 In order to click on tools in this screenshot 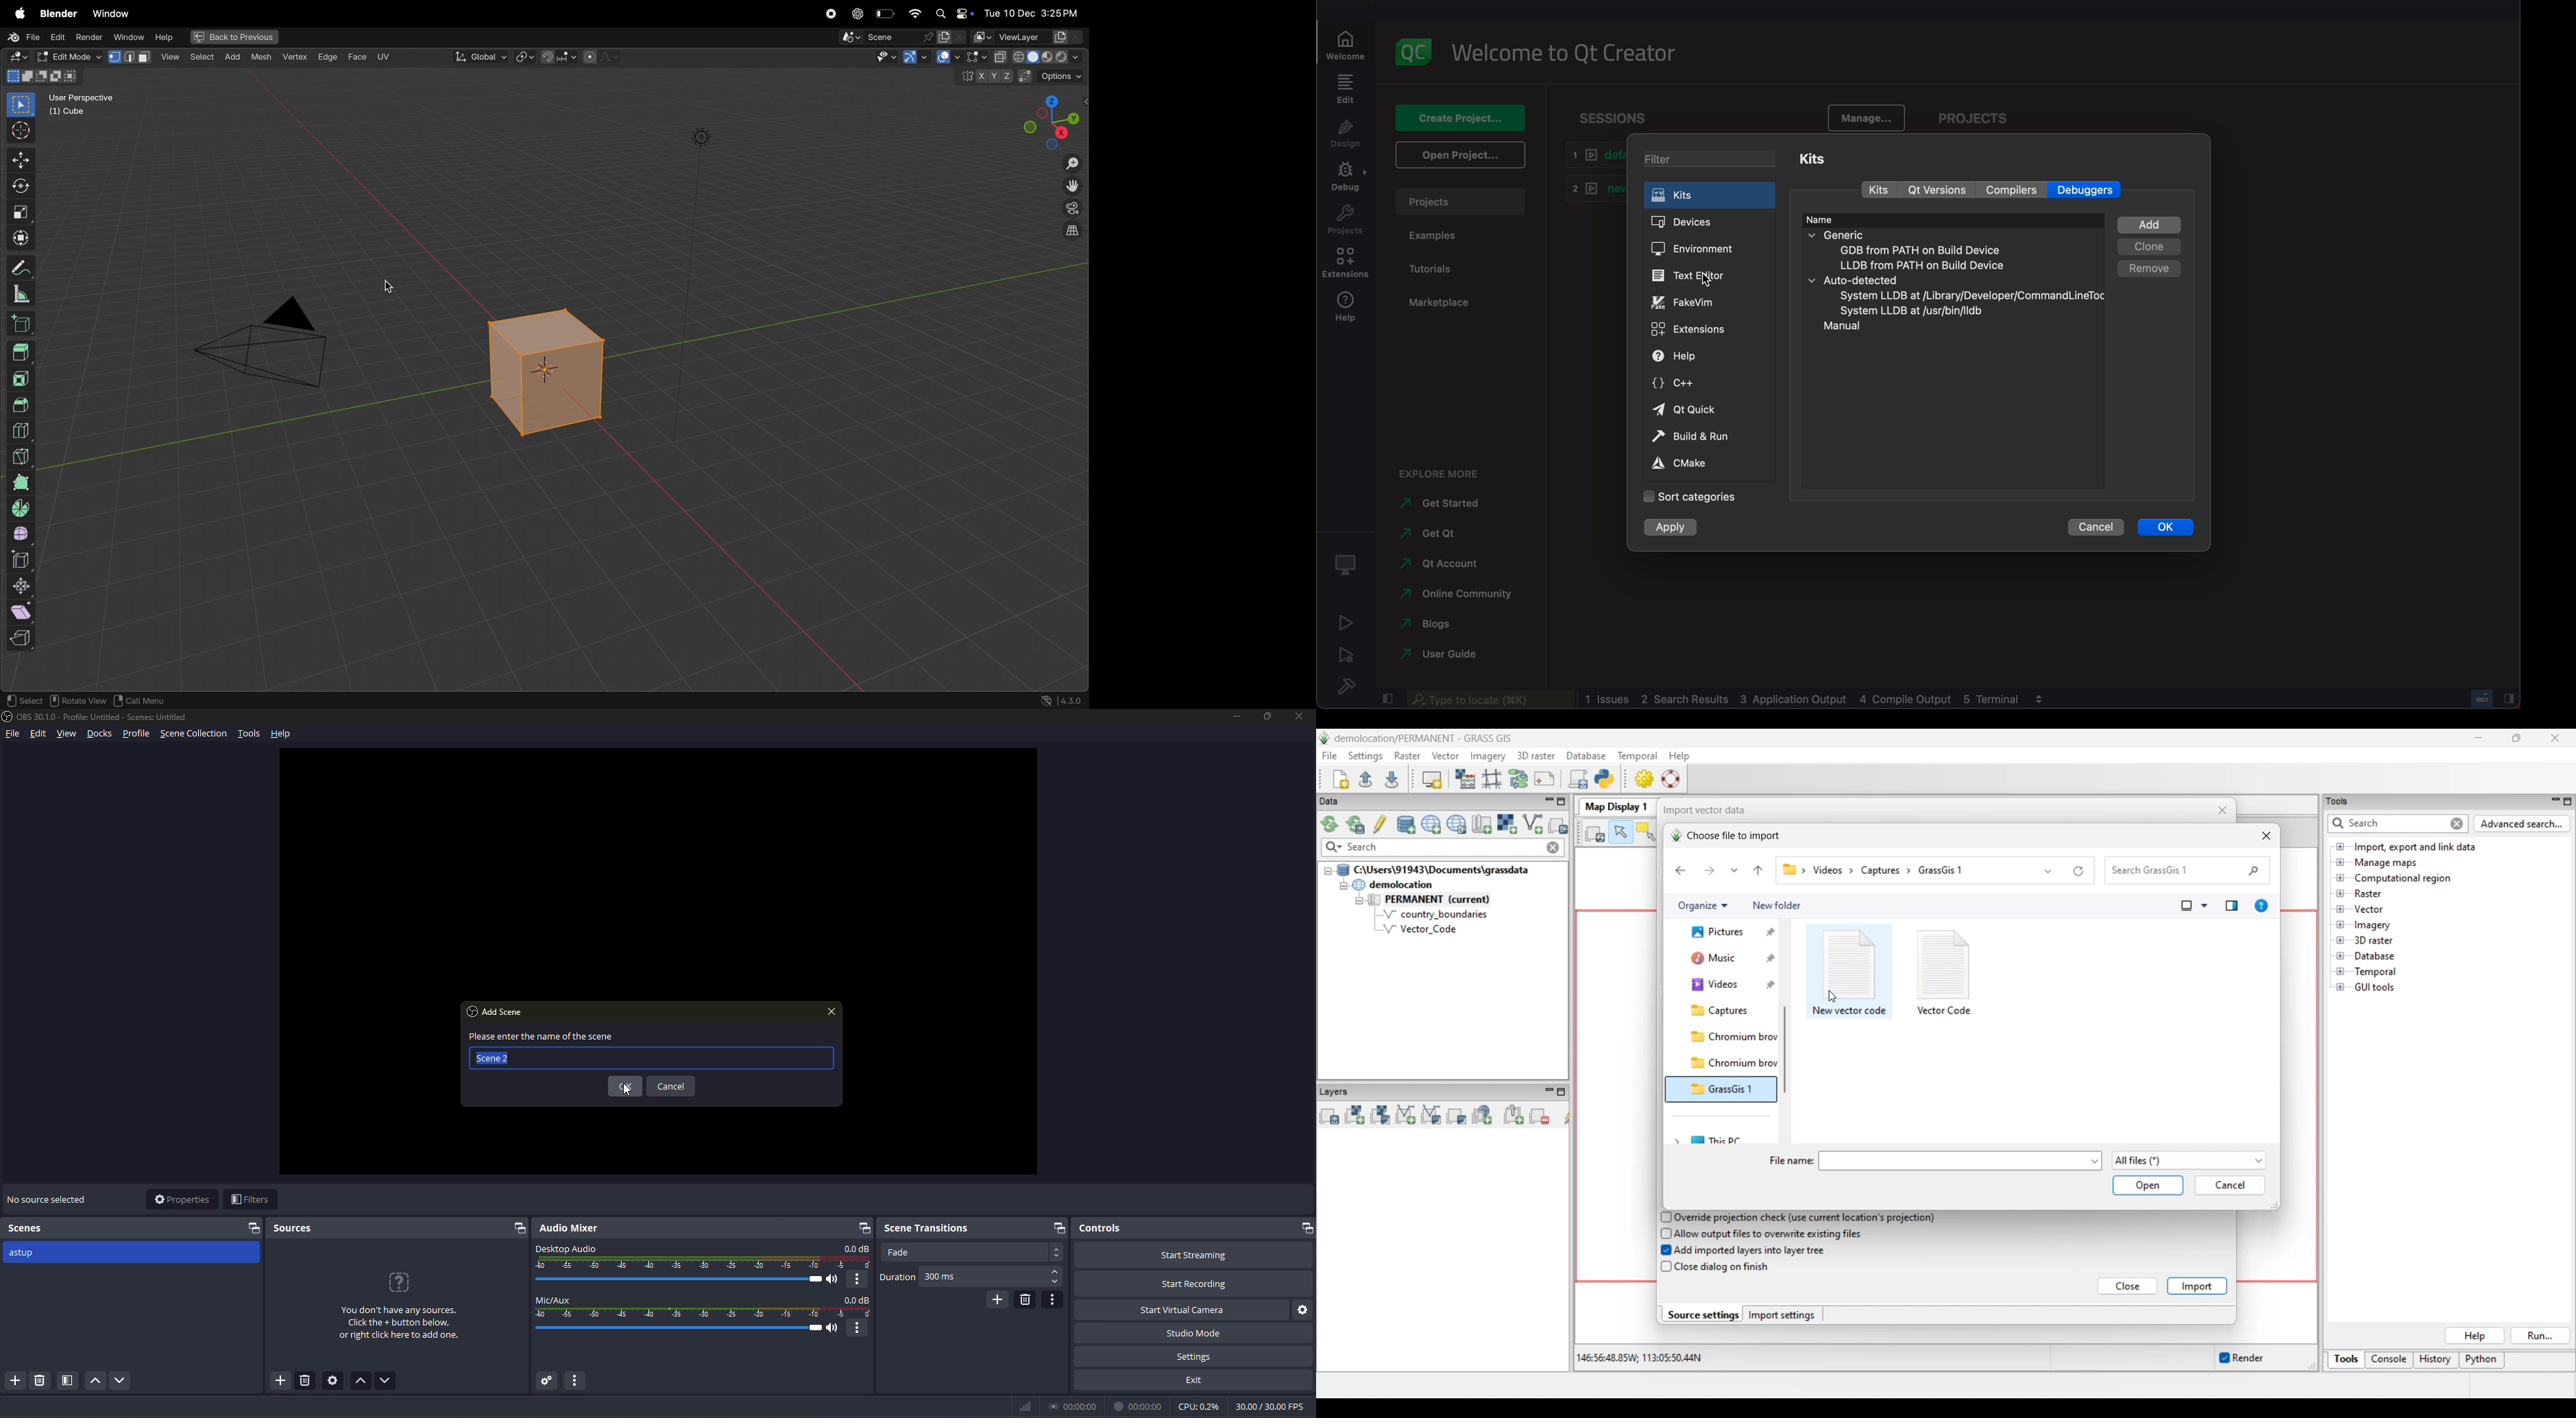, I will do `click(251, 735)`.